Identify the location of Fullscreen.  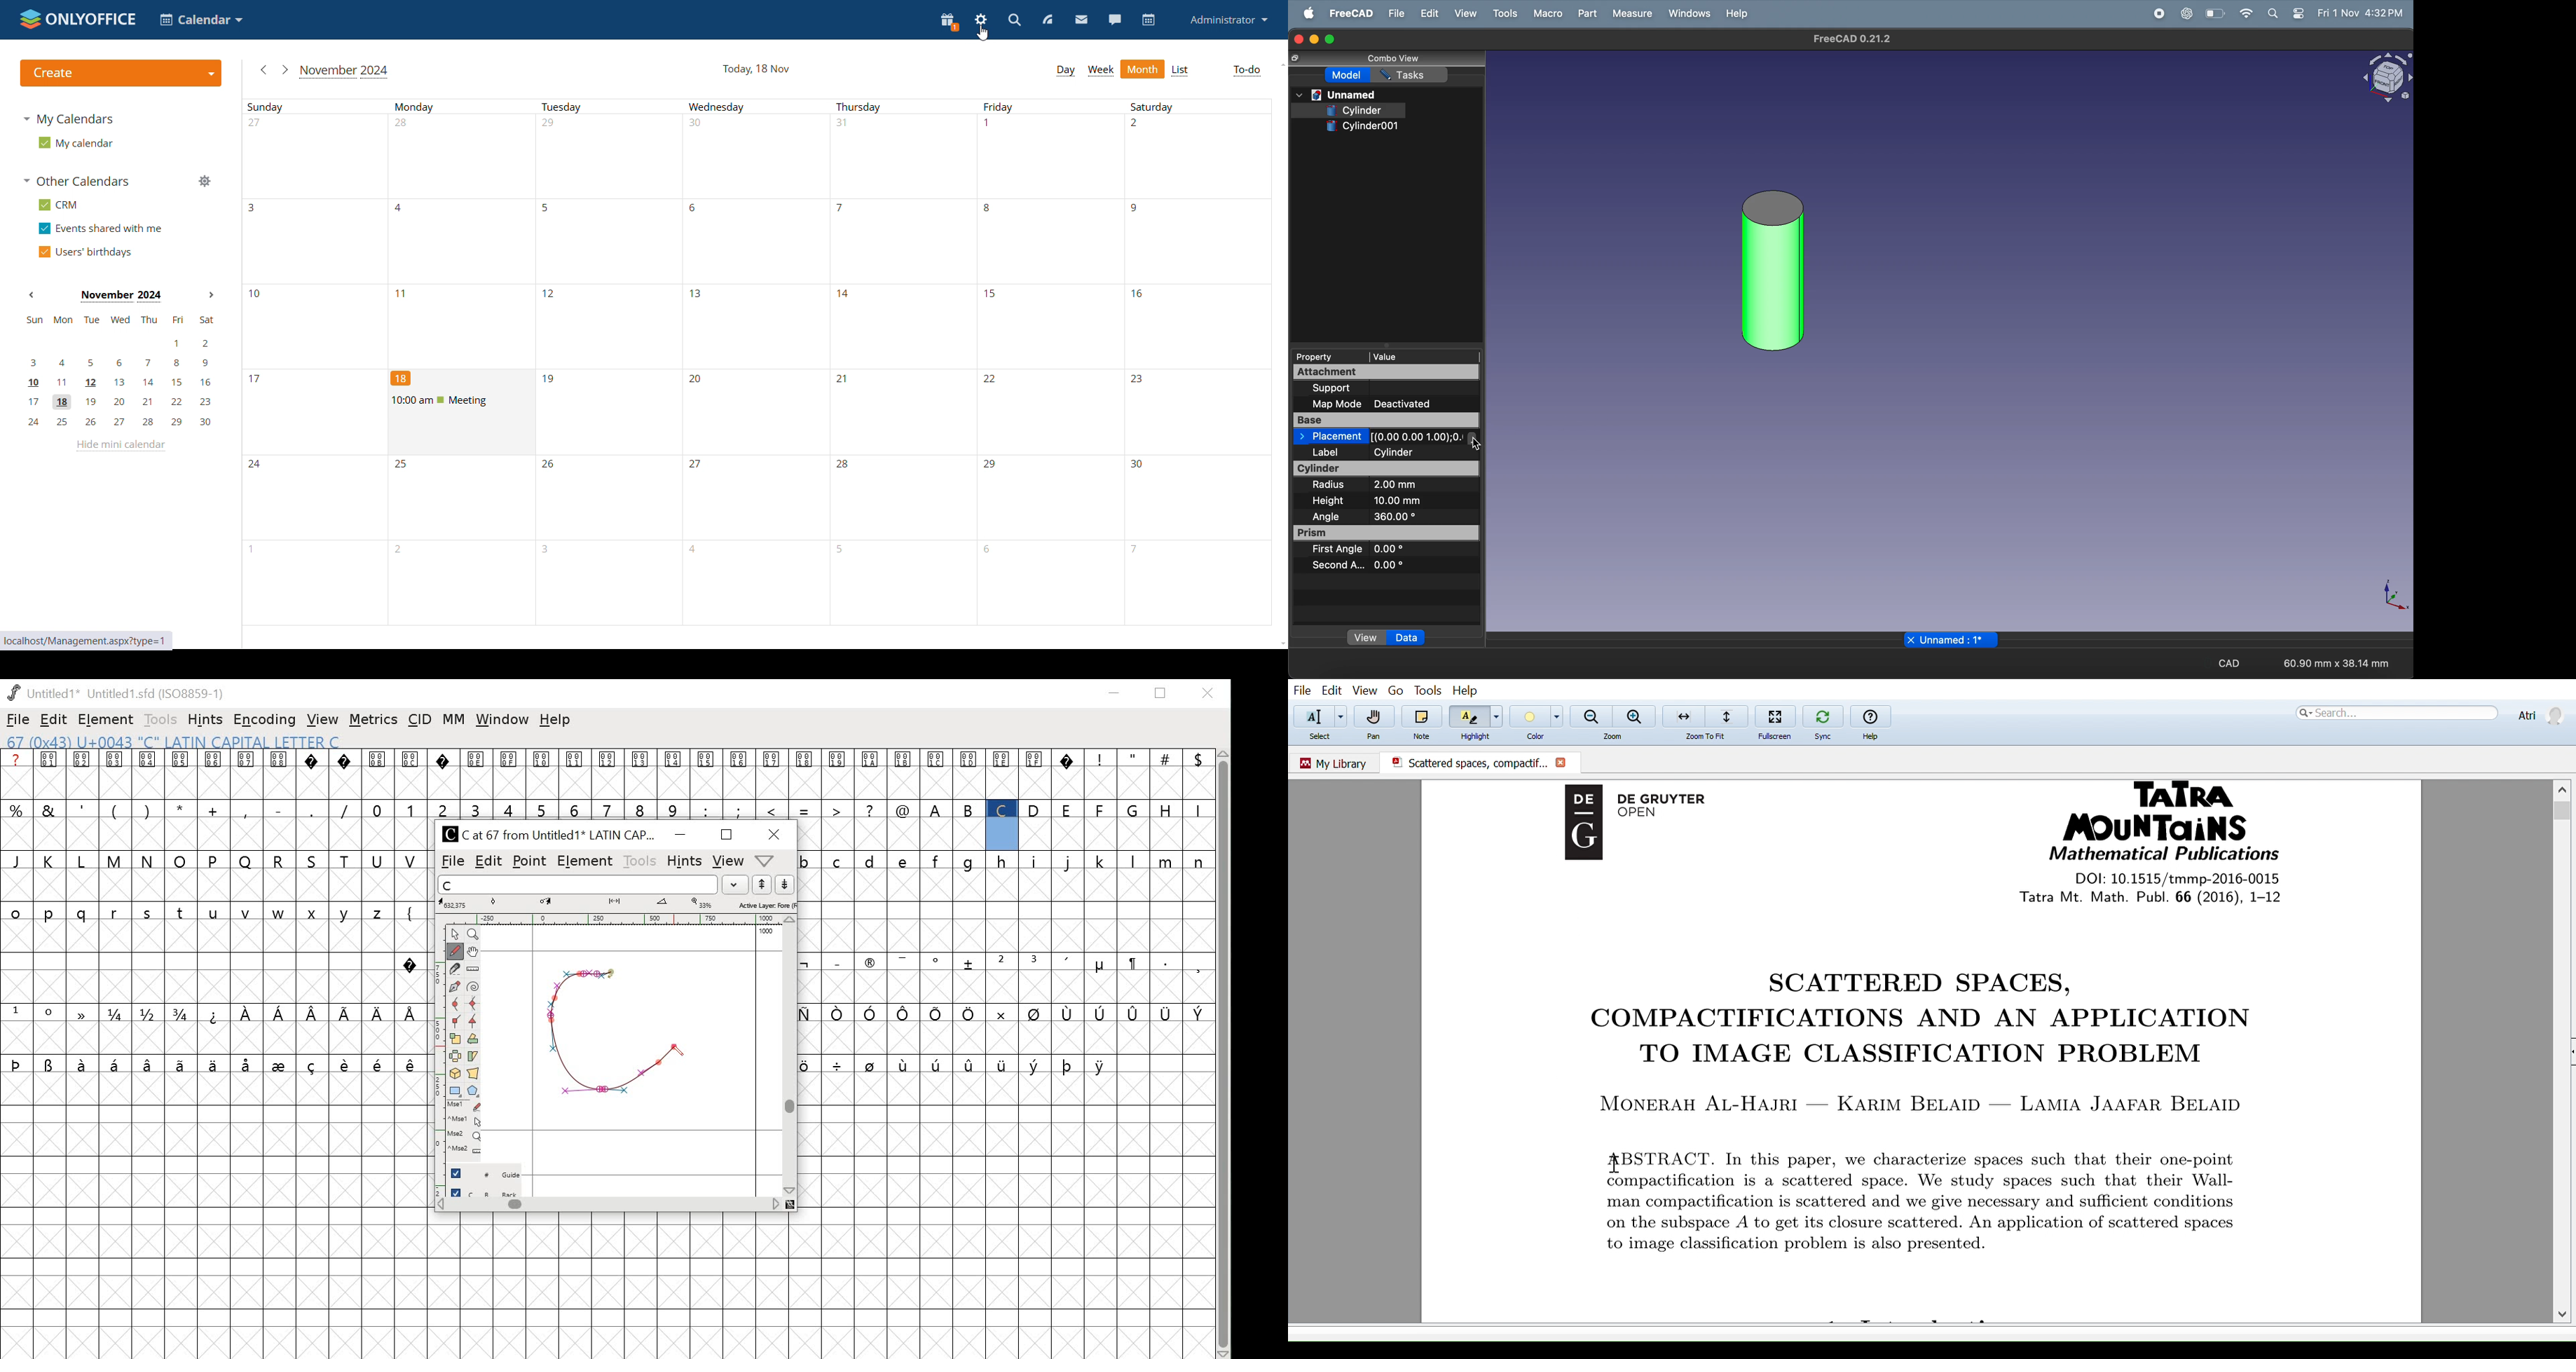
(1776, 715).